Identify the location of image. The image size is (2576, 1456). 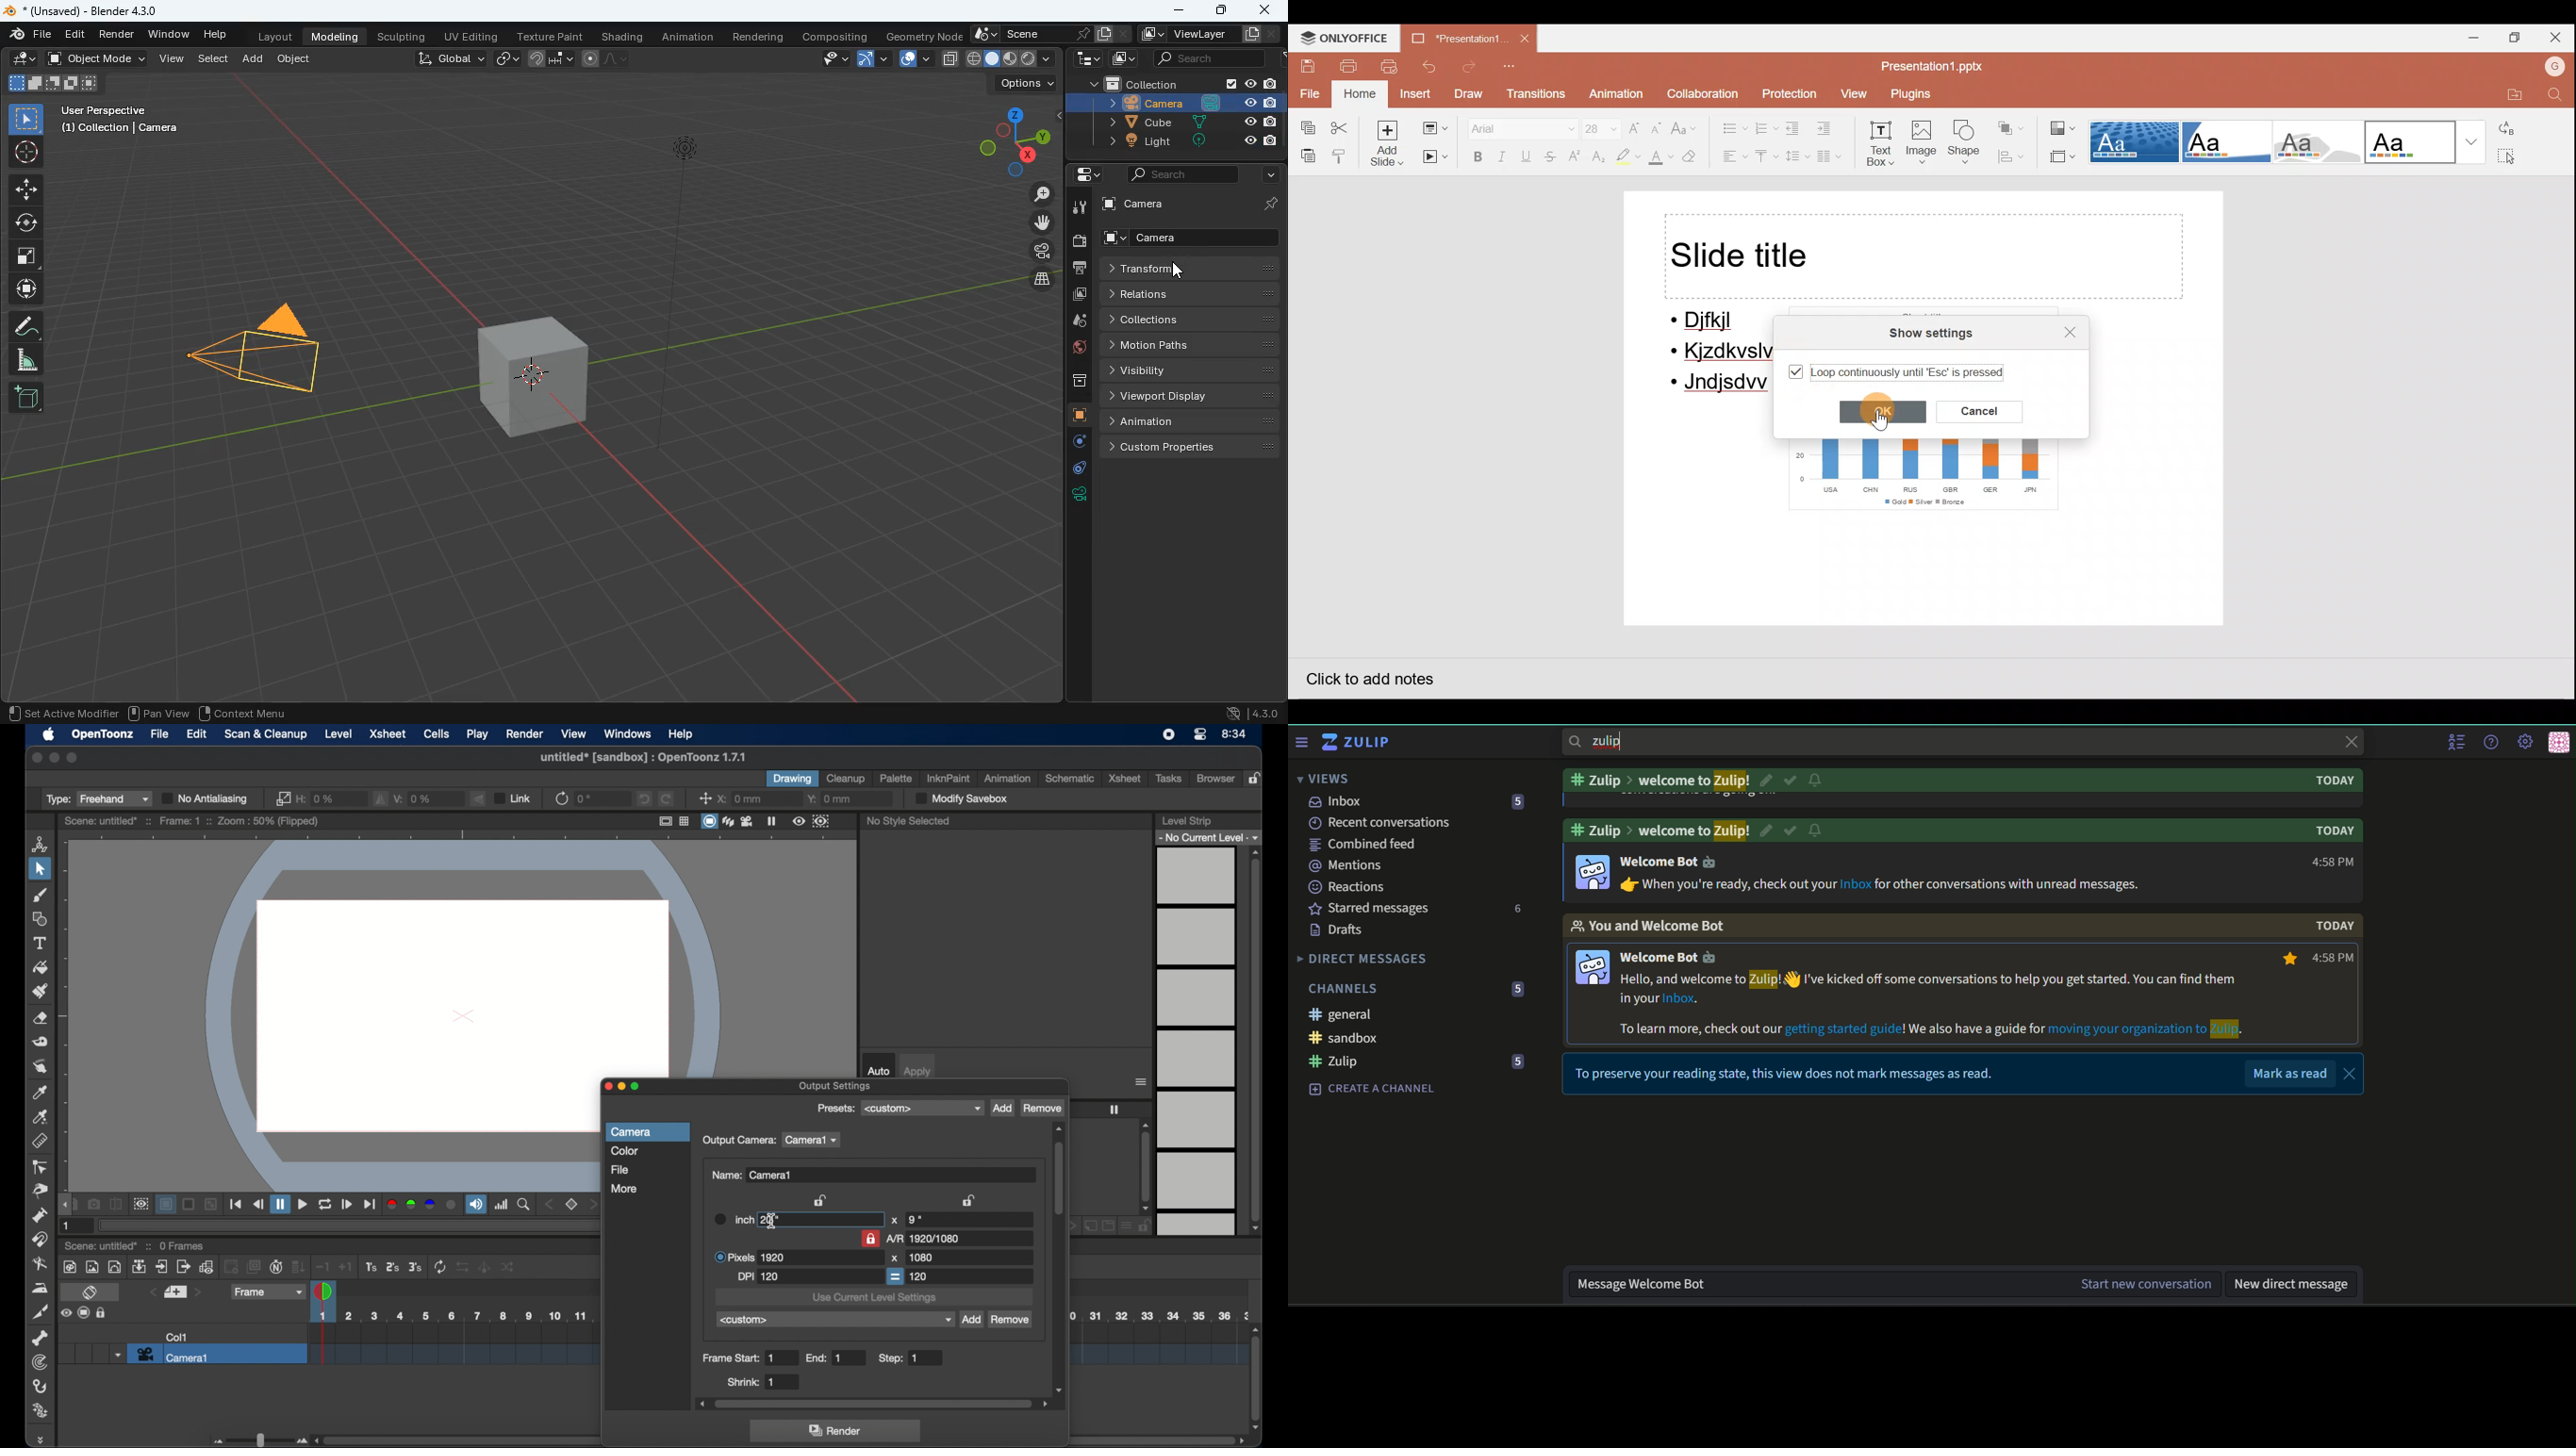
(1594, 969).